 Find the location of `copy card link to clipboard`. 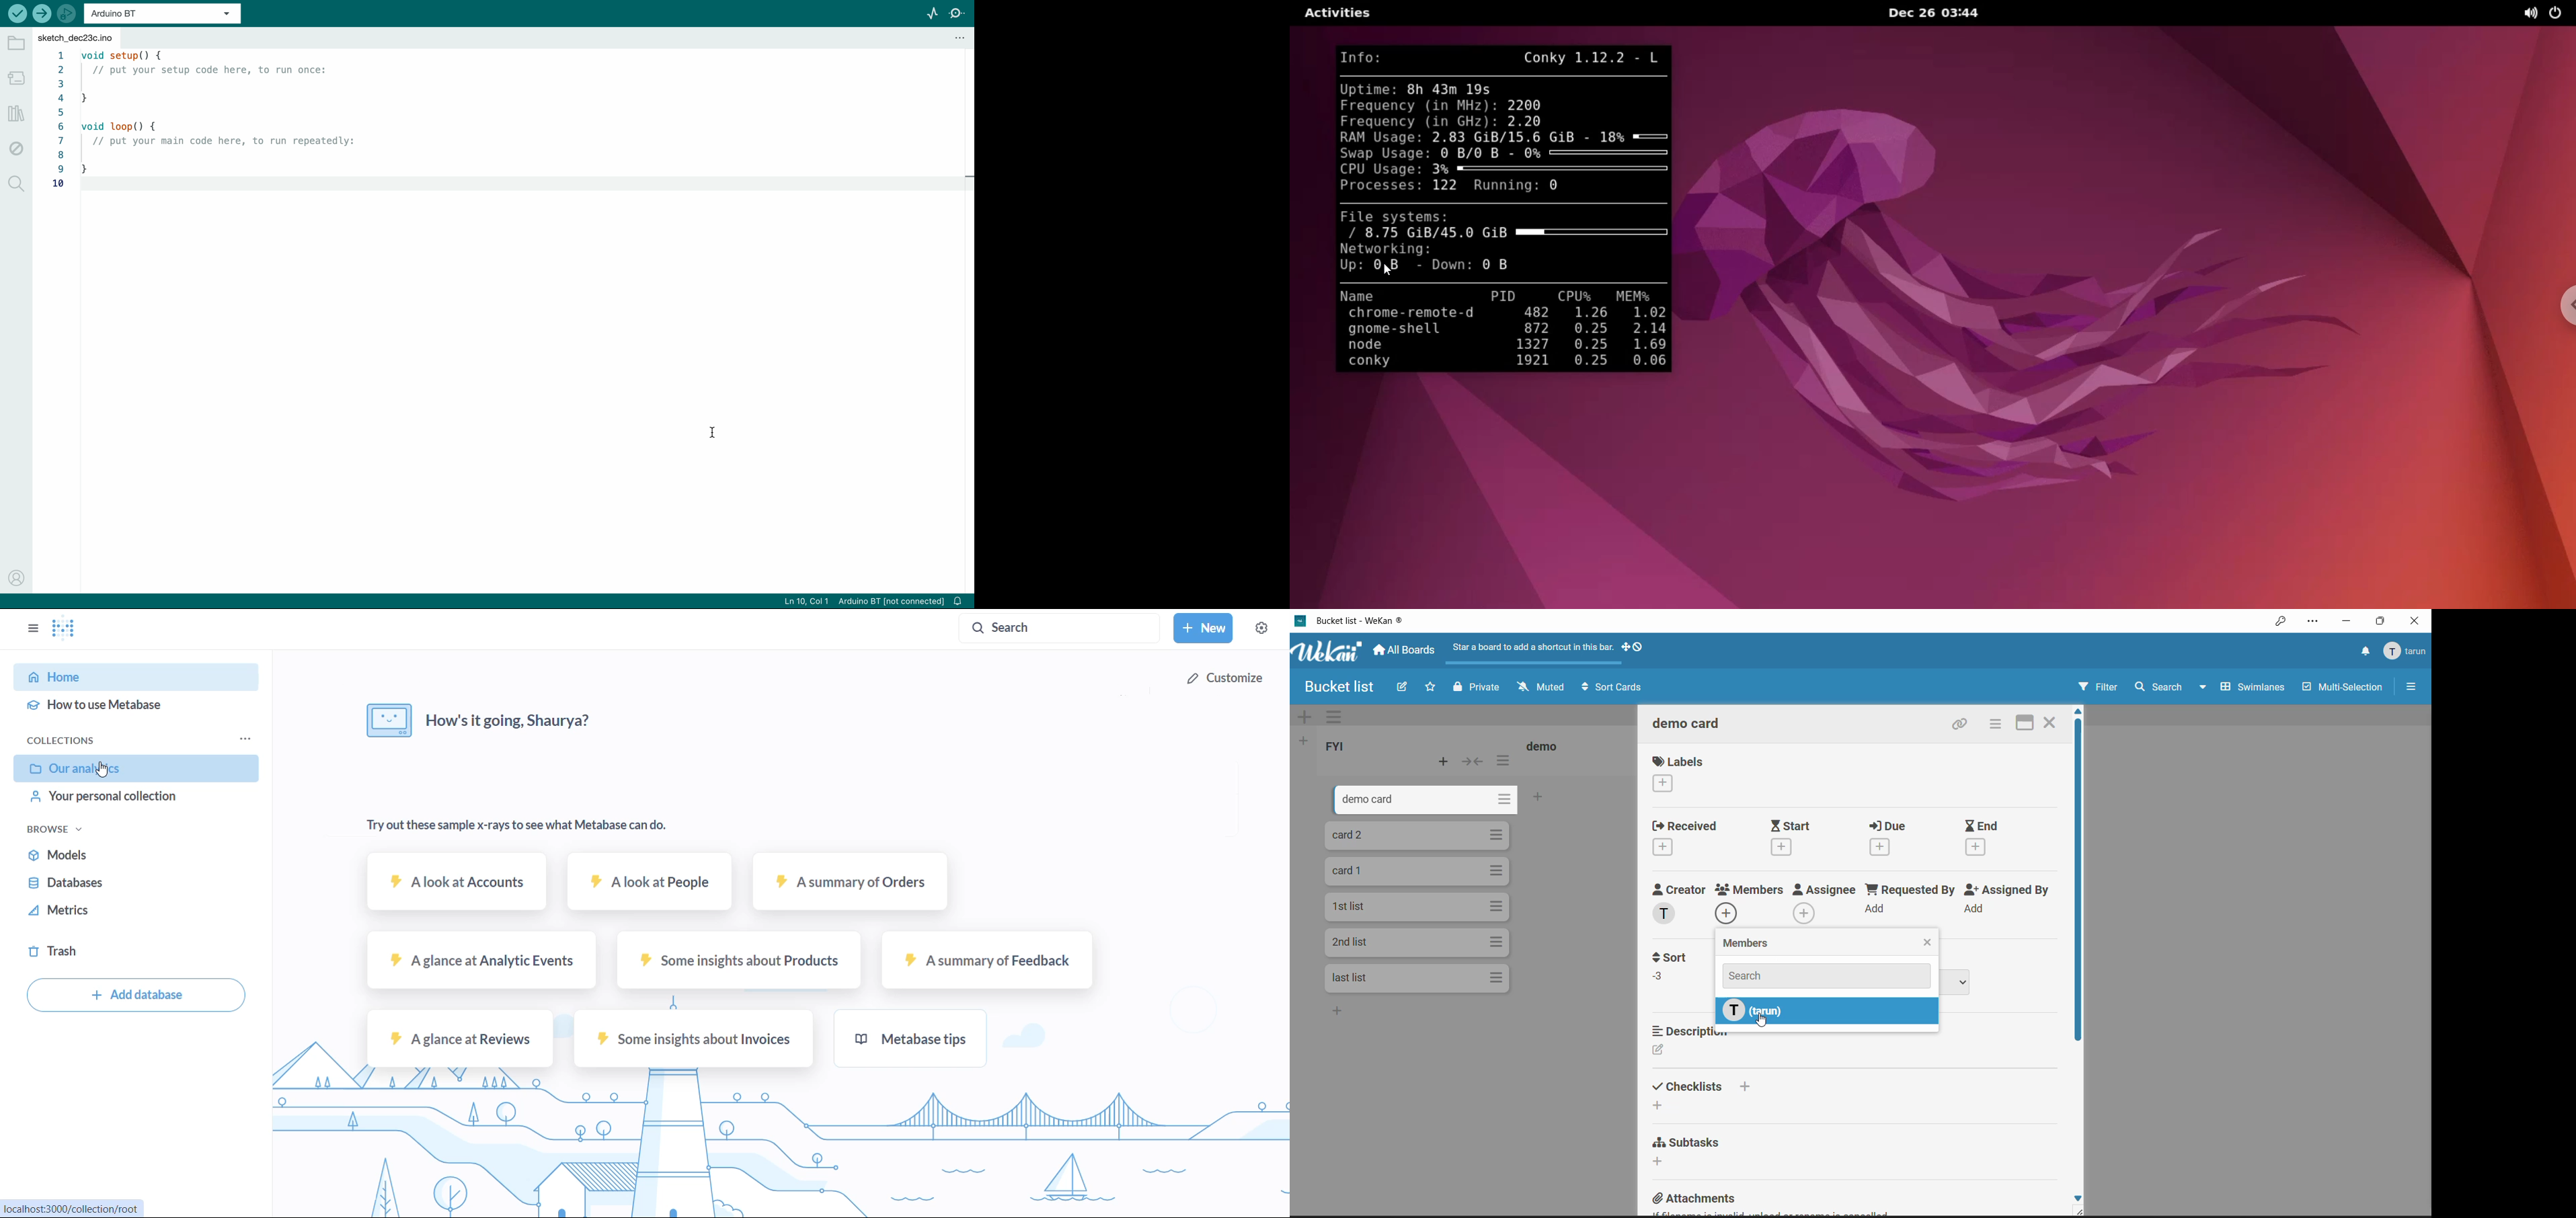

copy card link to clipboard is located at coordinates (1963, 723).